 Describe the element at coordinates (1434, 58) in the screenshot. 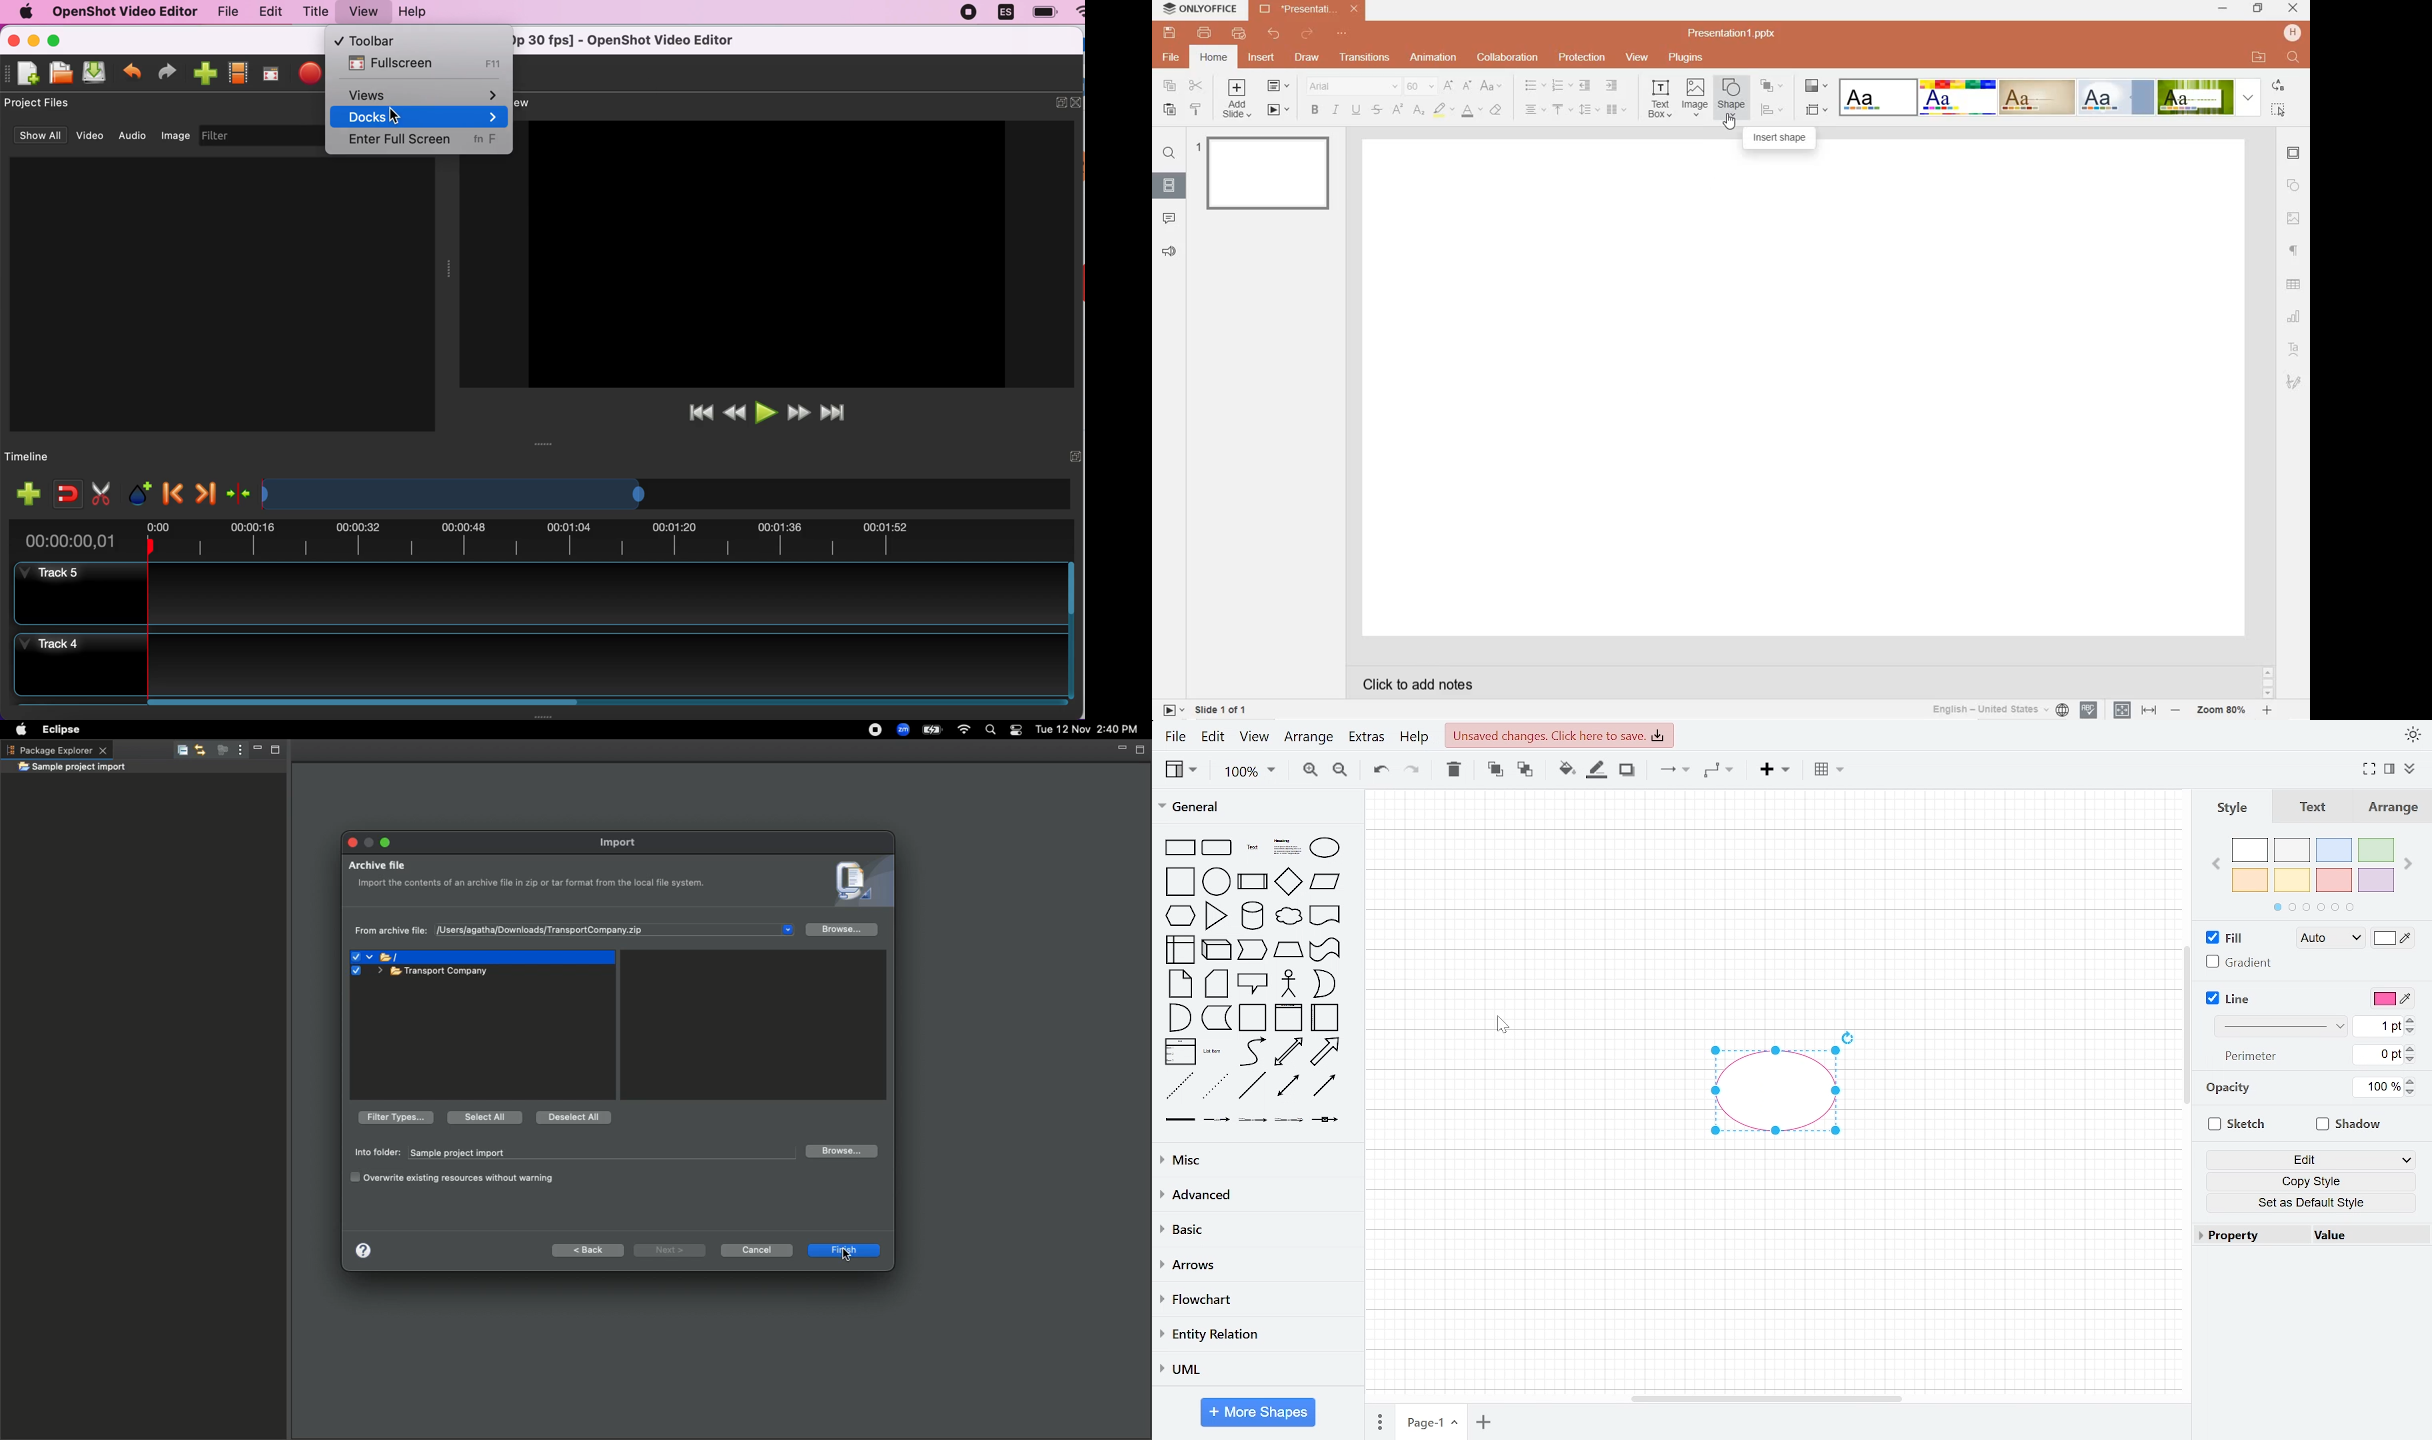

I see `animation` at that location.